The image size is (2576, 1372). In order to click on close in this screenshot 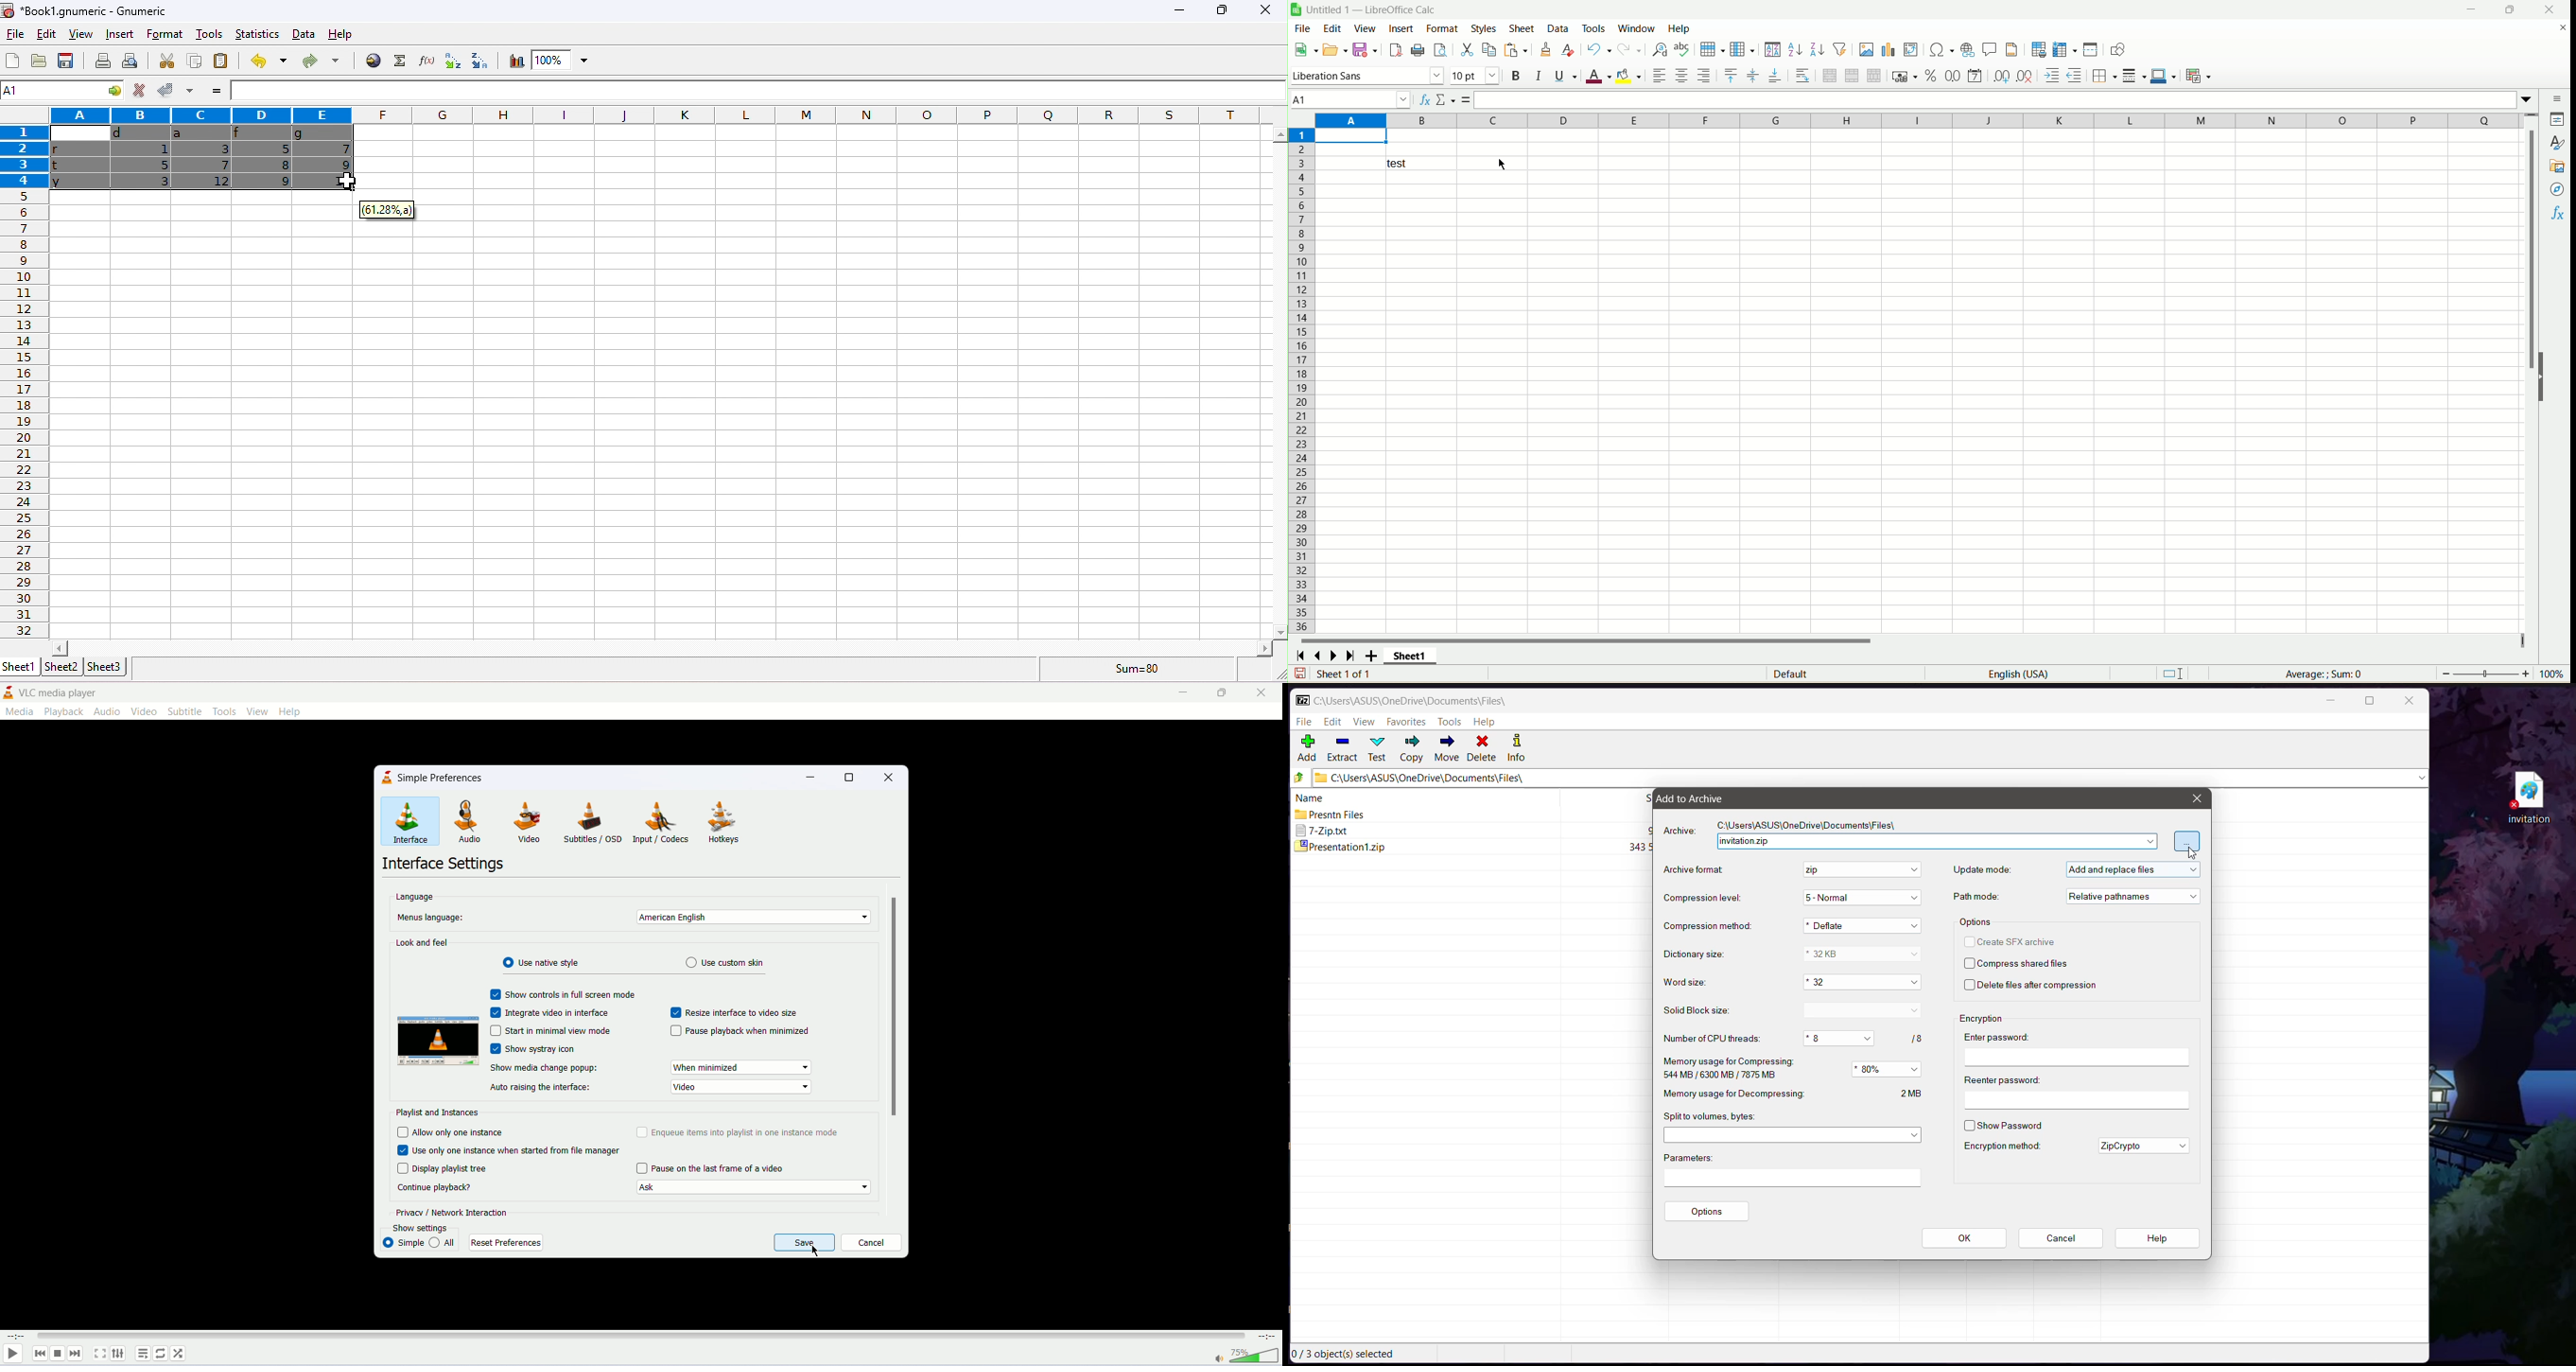, I will do `click(1266, 12)`.